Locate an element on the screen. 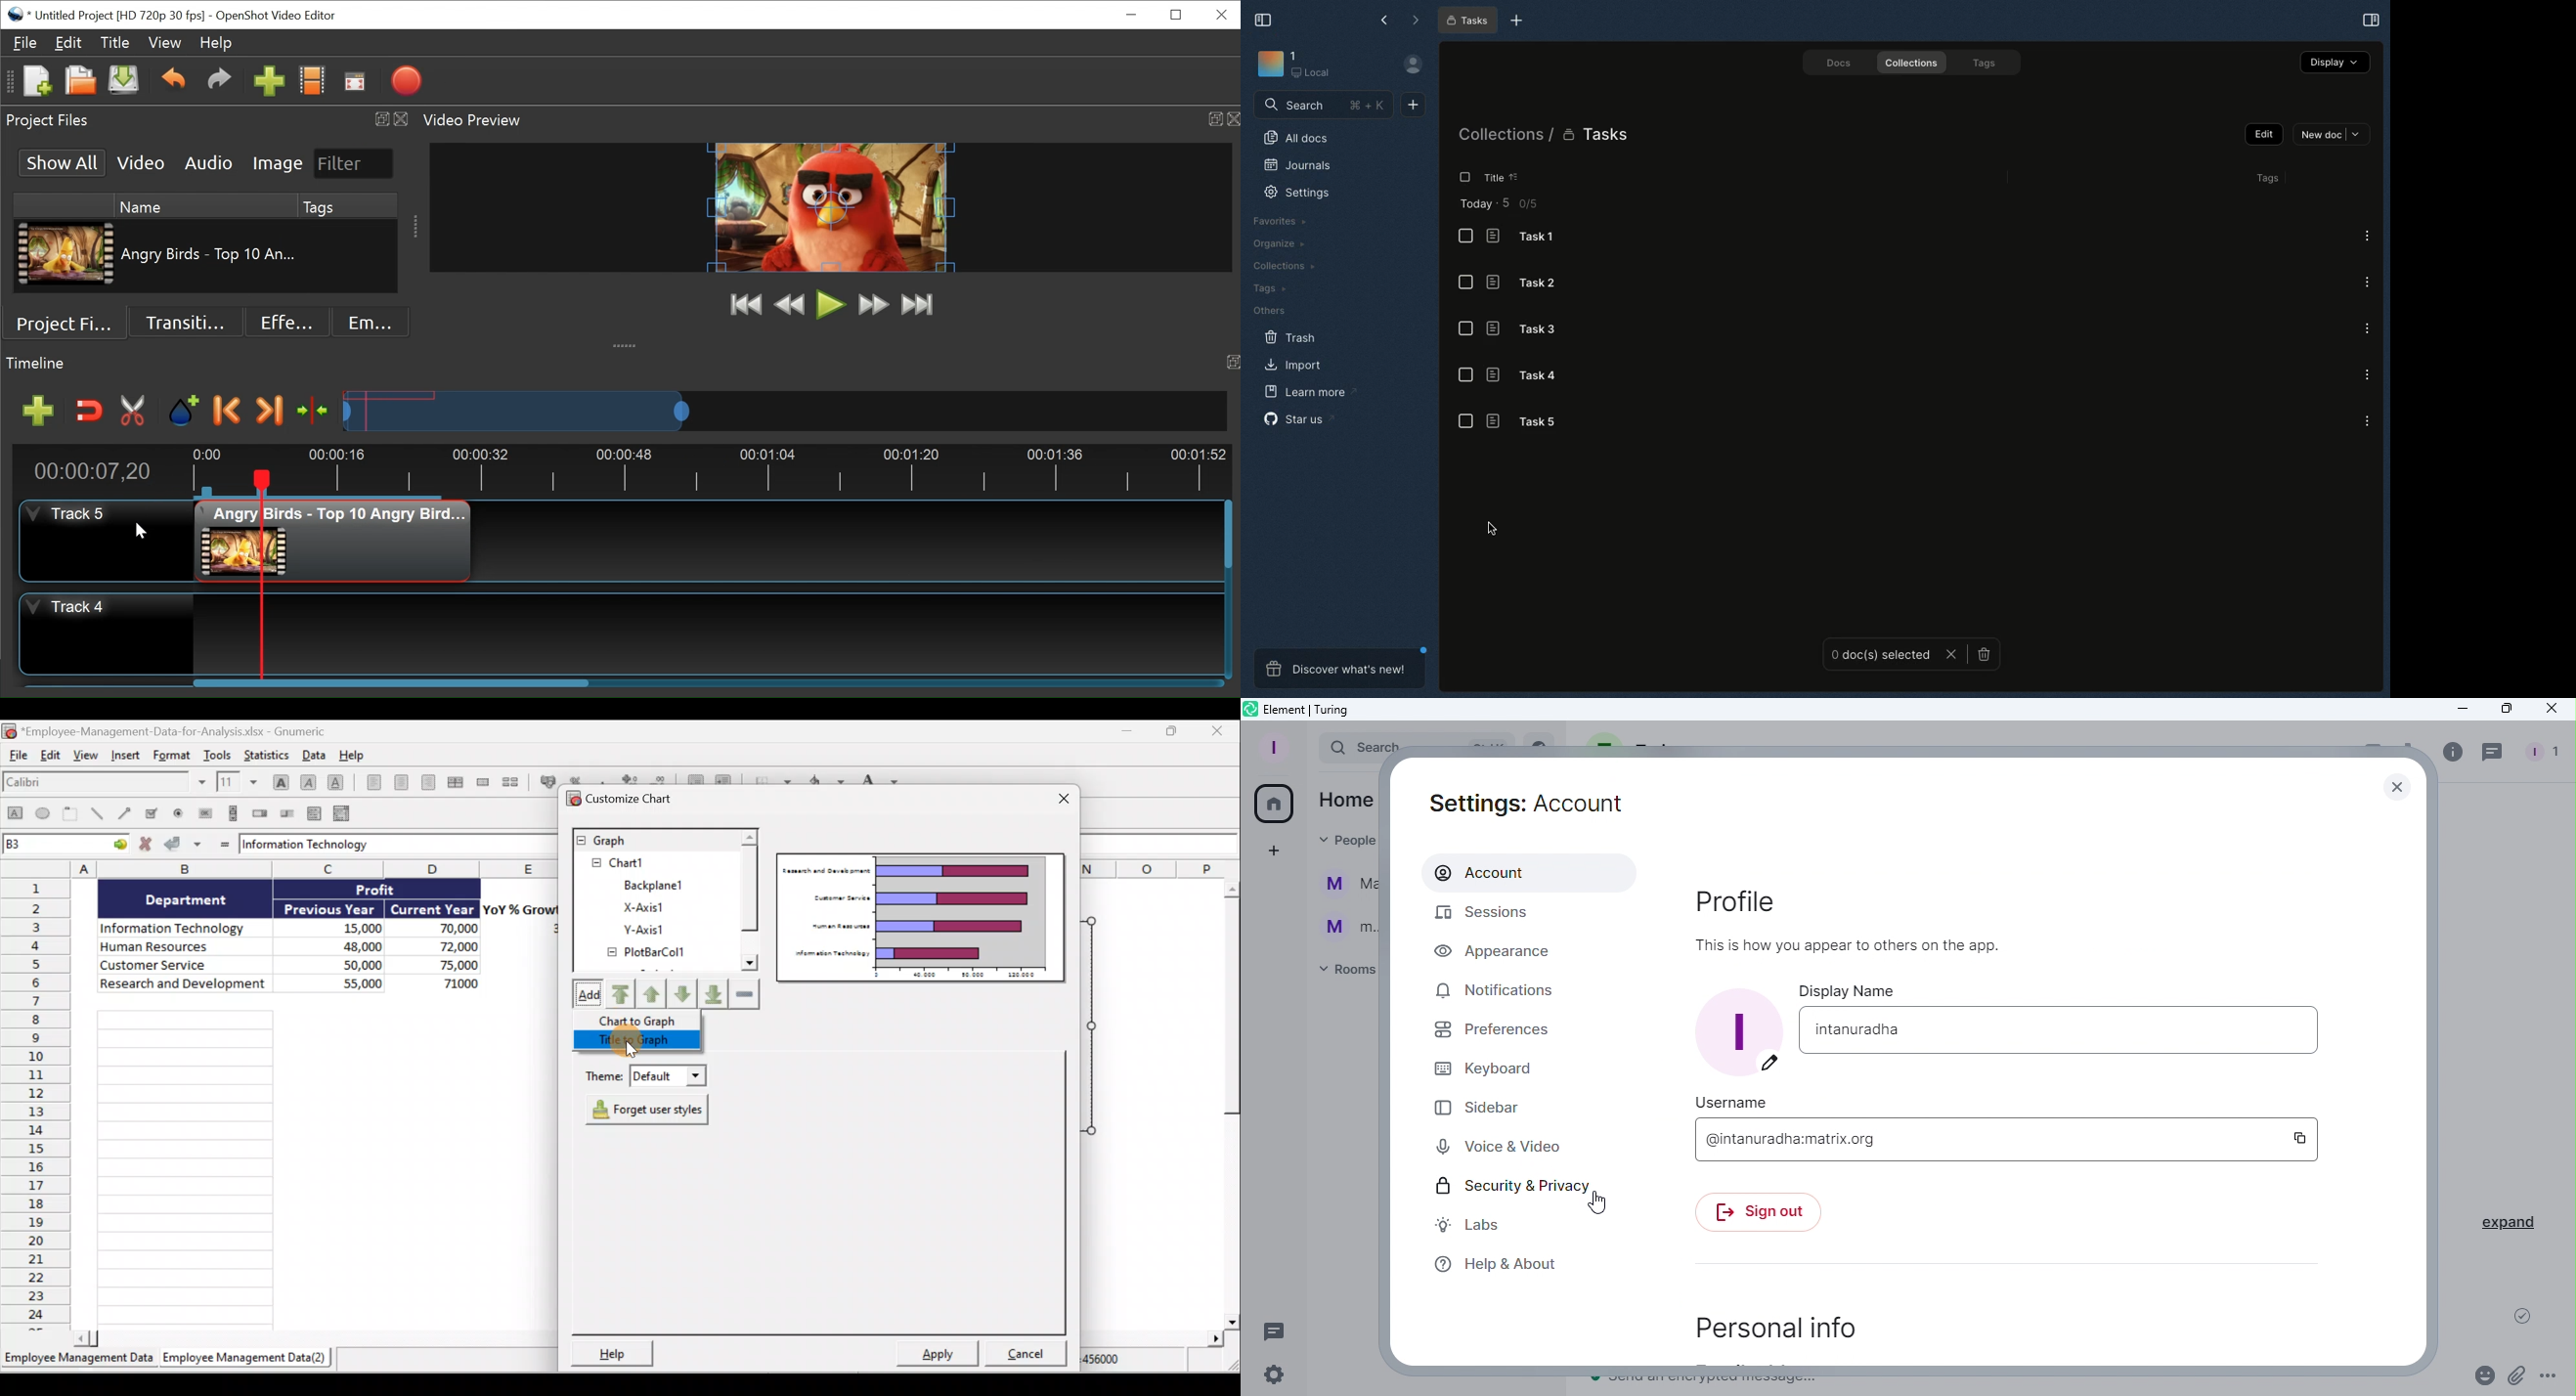  User is located at coordinates (1414, 66).